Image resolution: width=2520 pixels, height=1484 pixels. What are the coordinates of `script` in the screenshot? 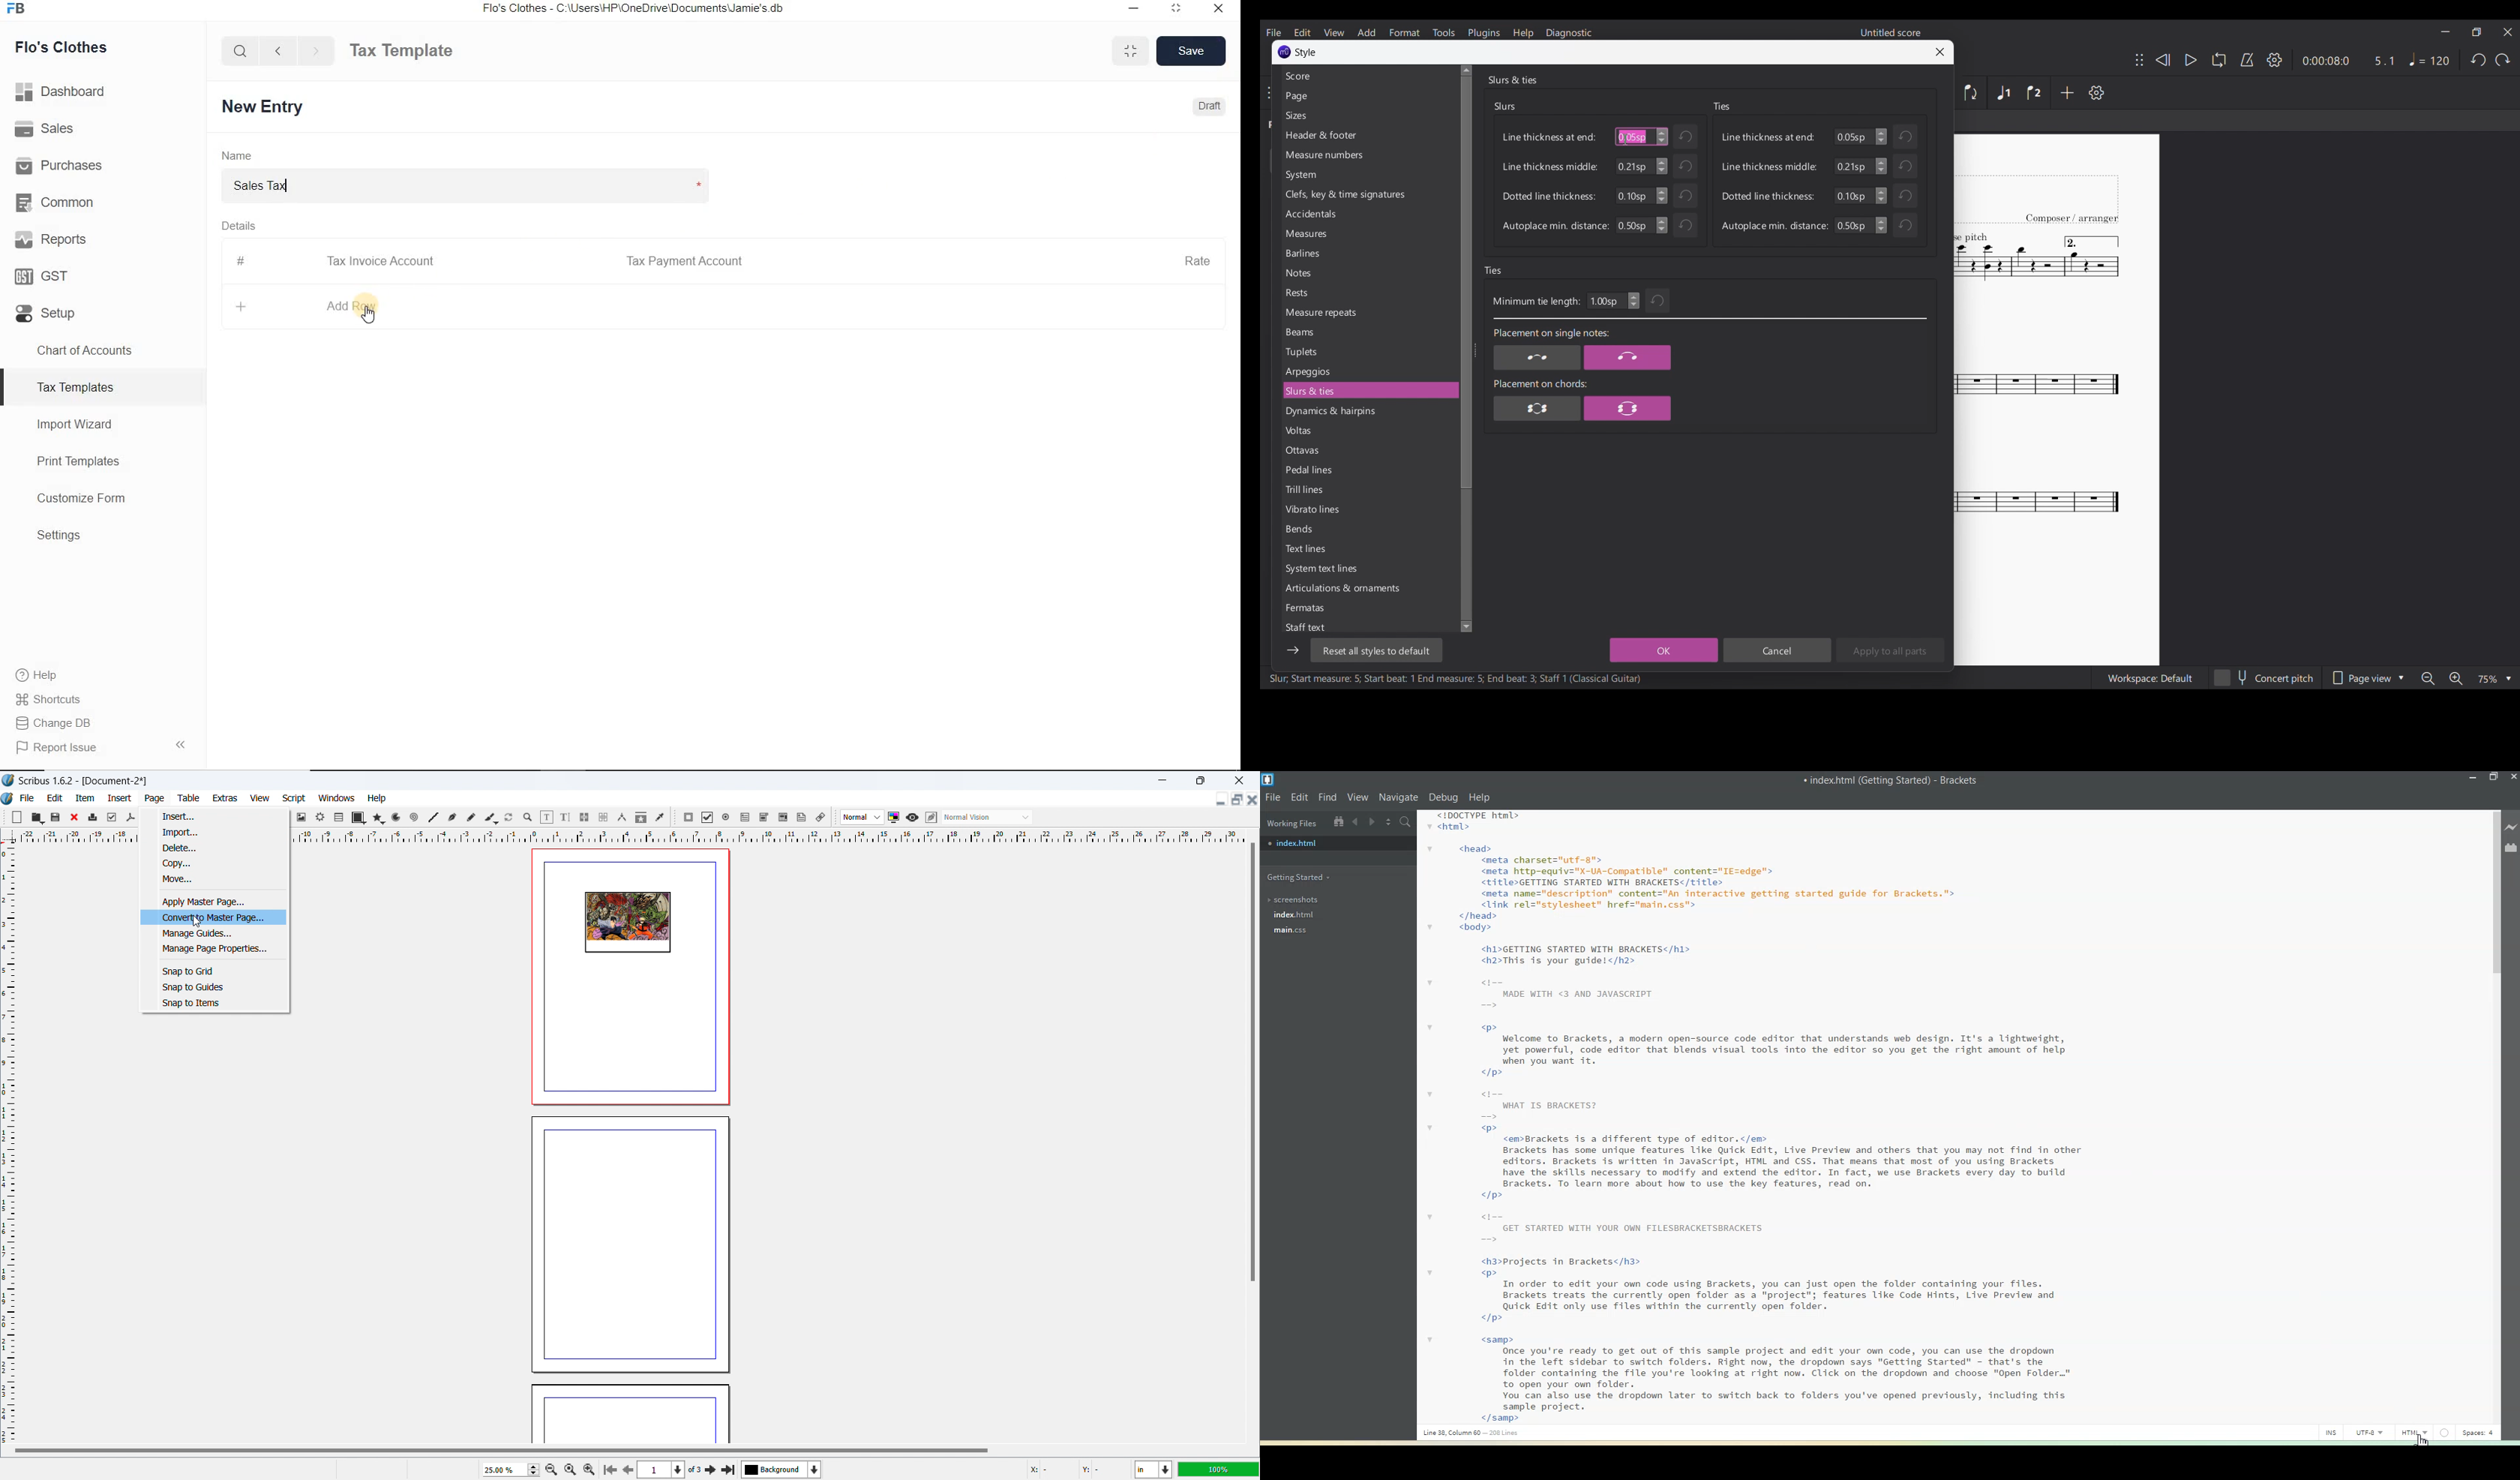 It's located at (295, 799).